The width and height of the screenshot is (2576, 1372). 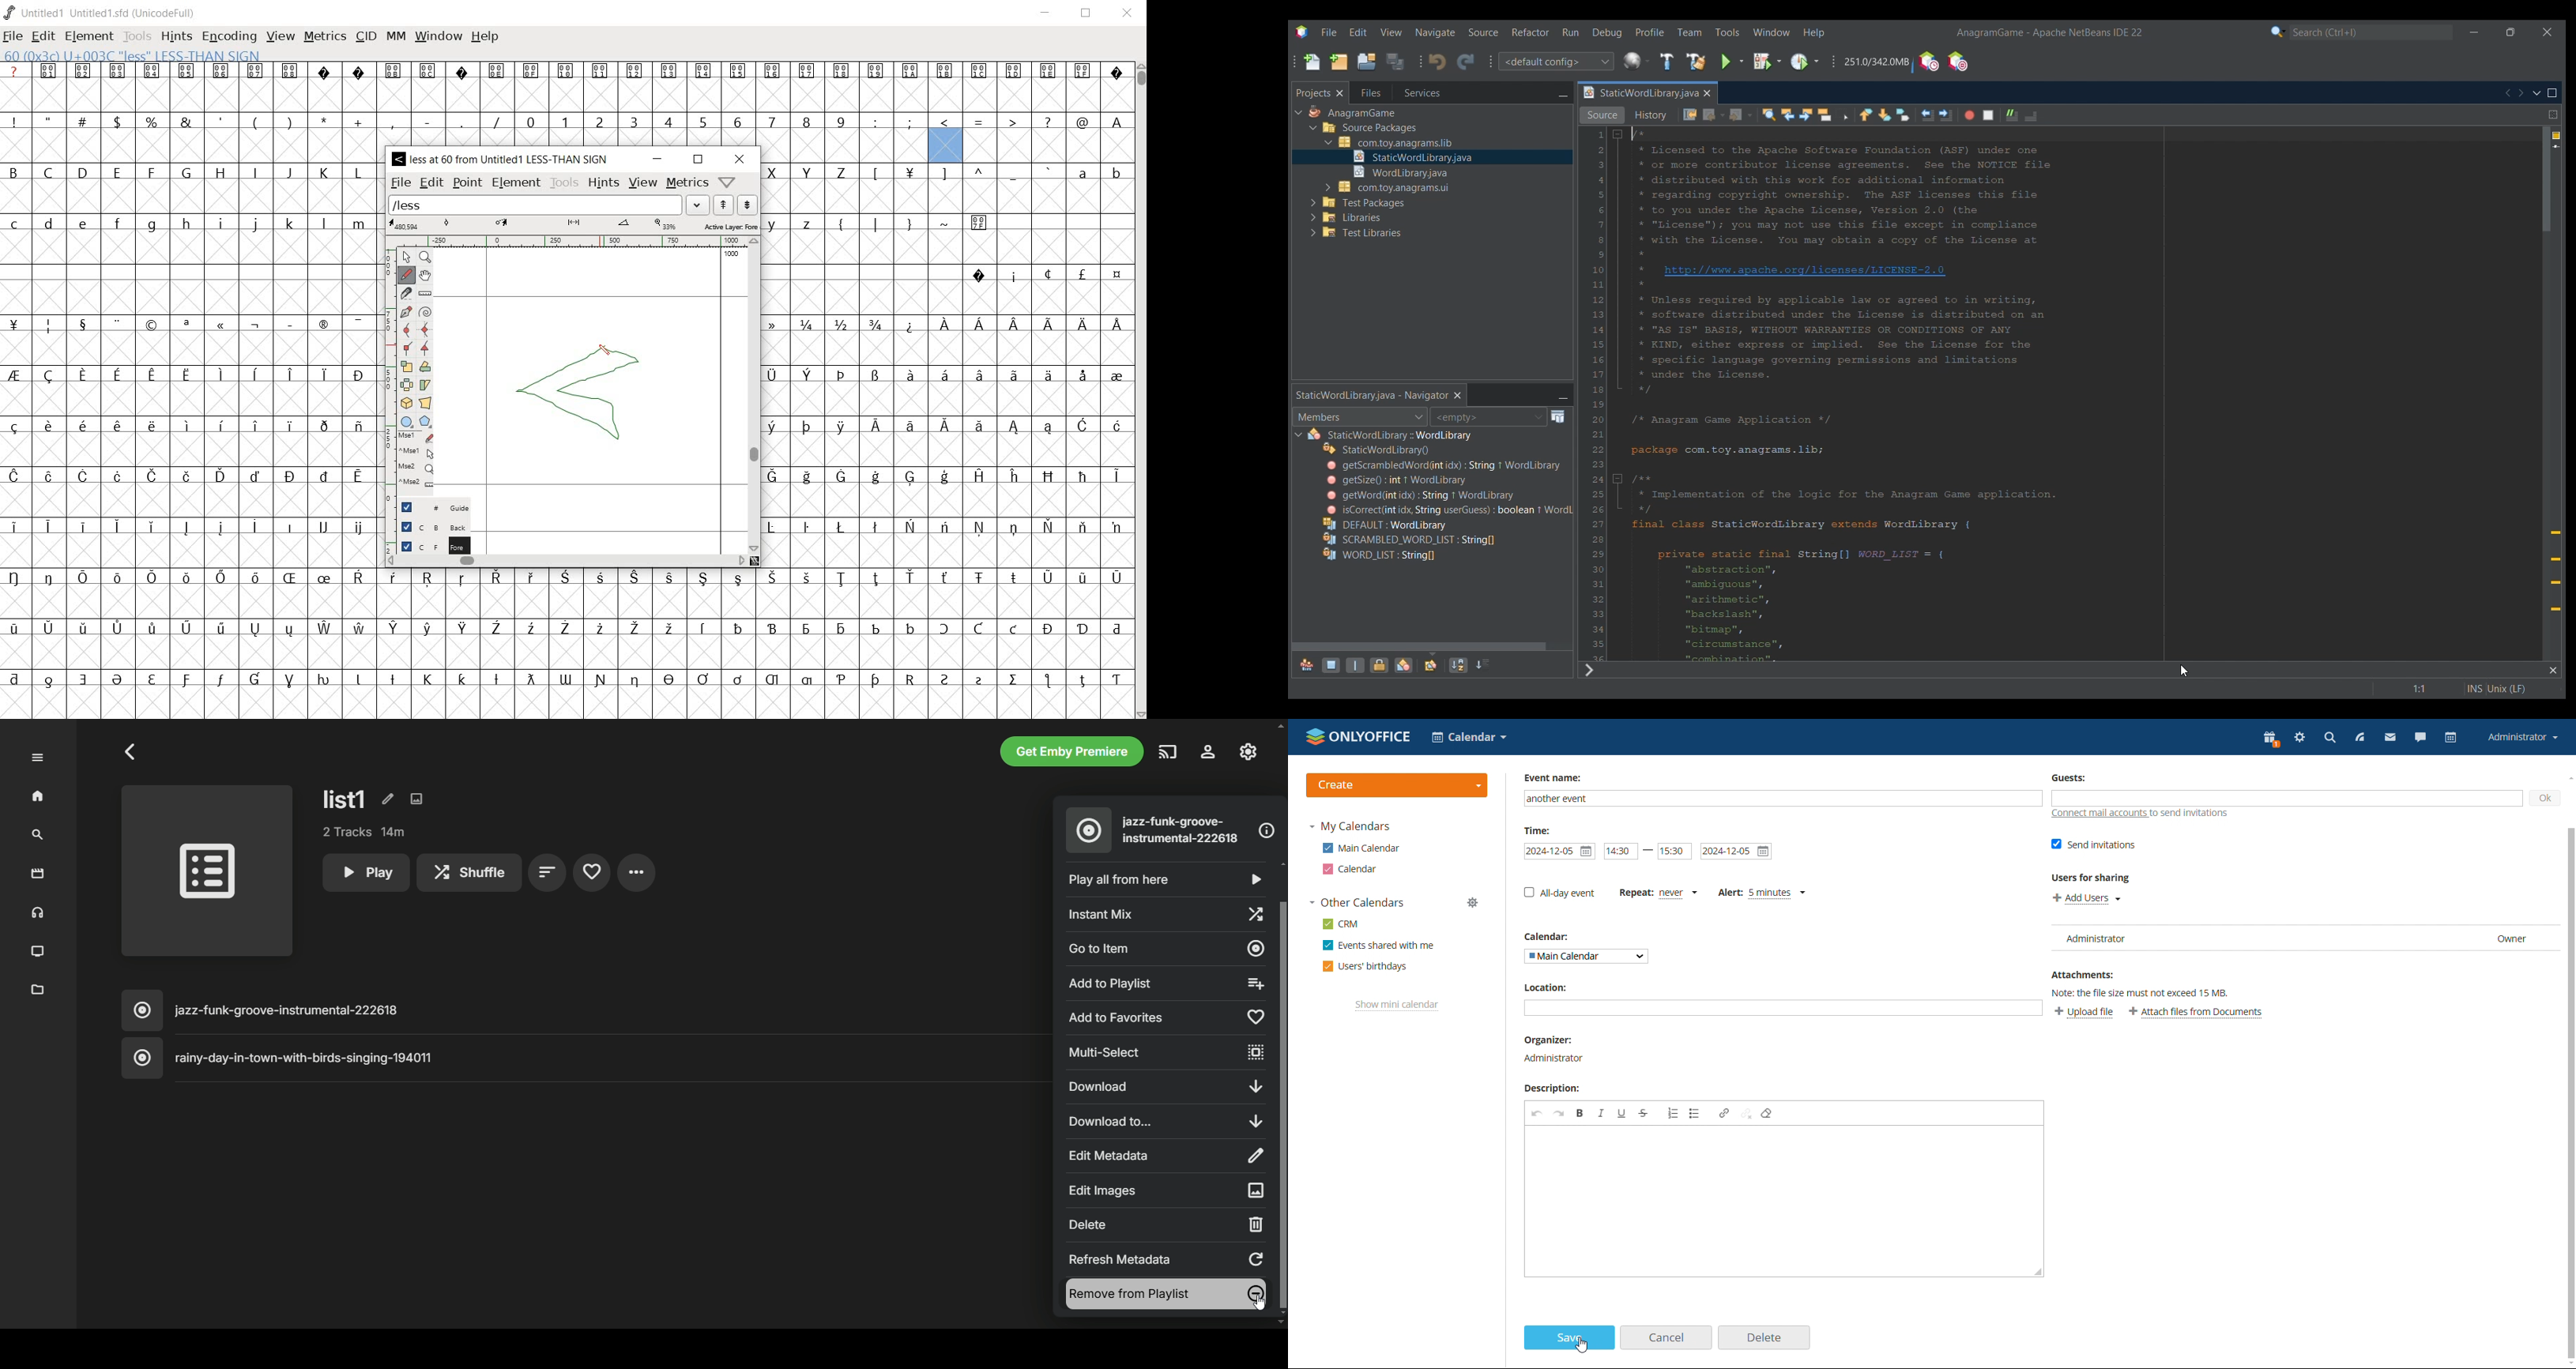 What do you see at coordinates (945, 147) in the screenshot?
I see `selected cell` at bounding box center [945, 147].